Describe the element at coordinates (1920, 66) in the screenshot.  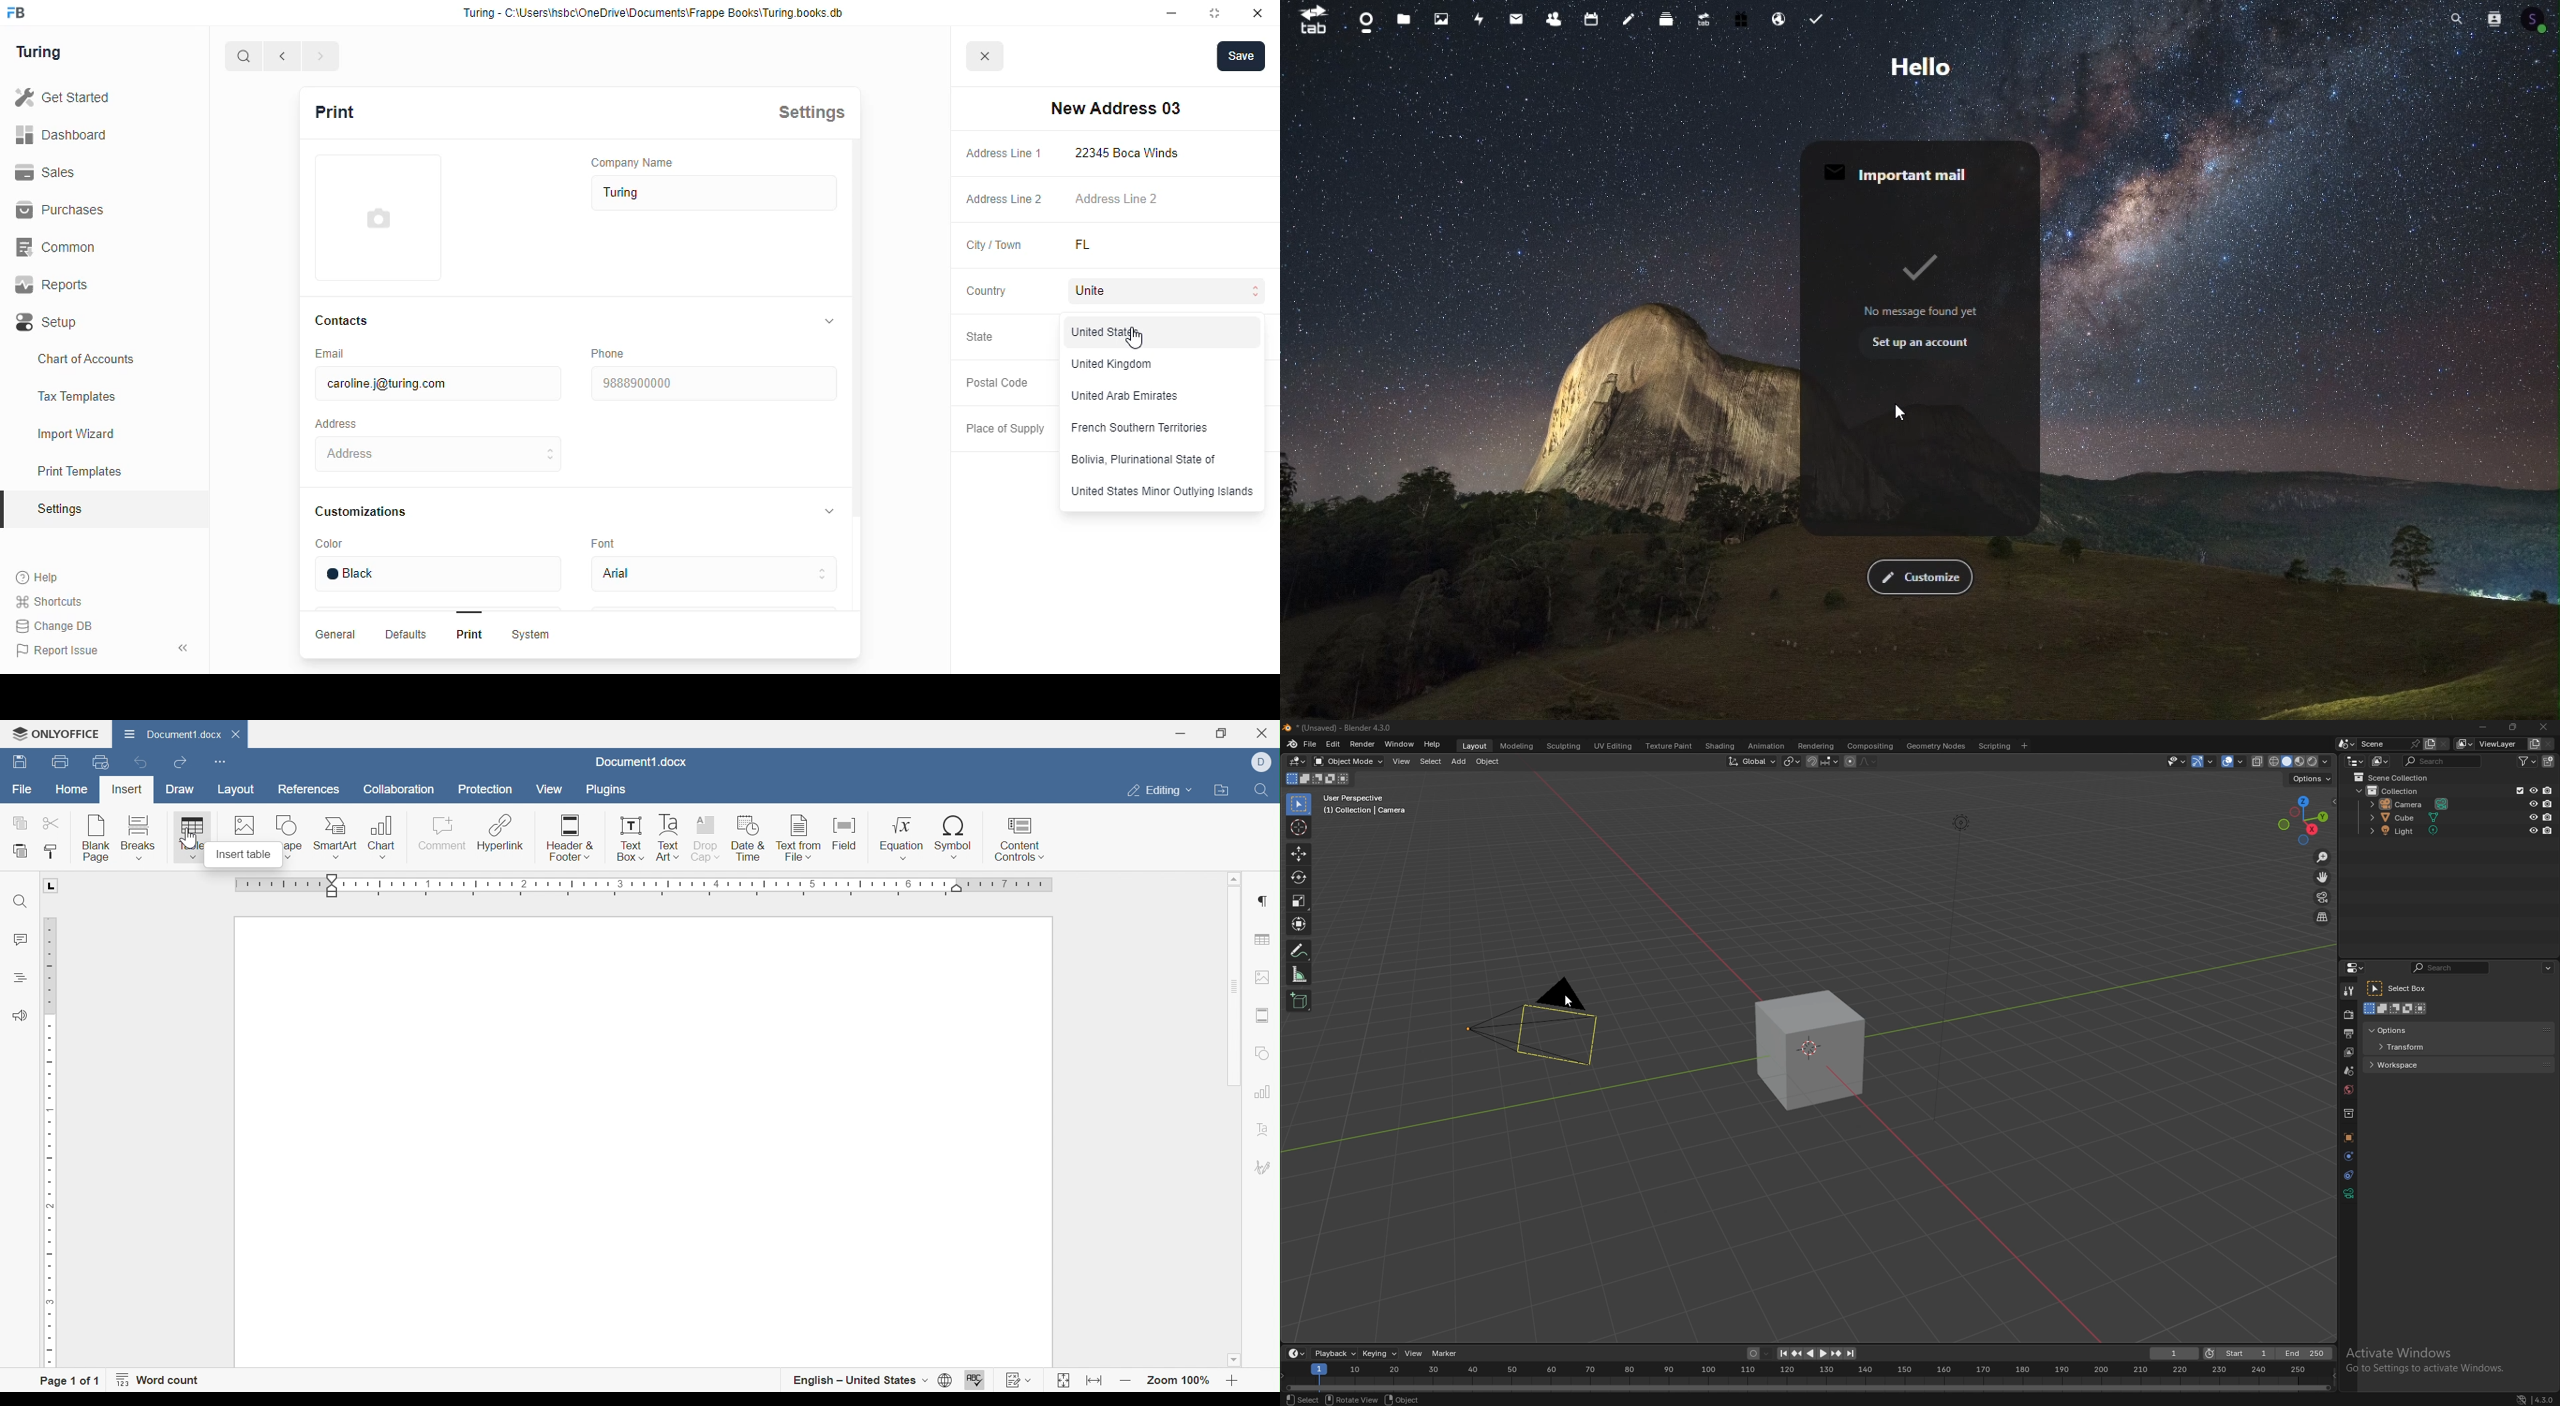
I see `Hello` at that location.